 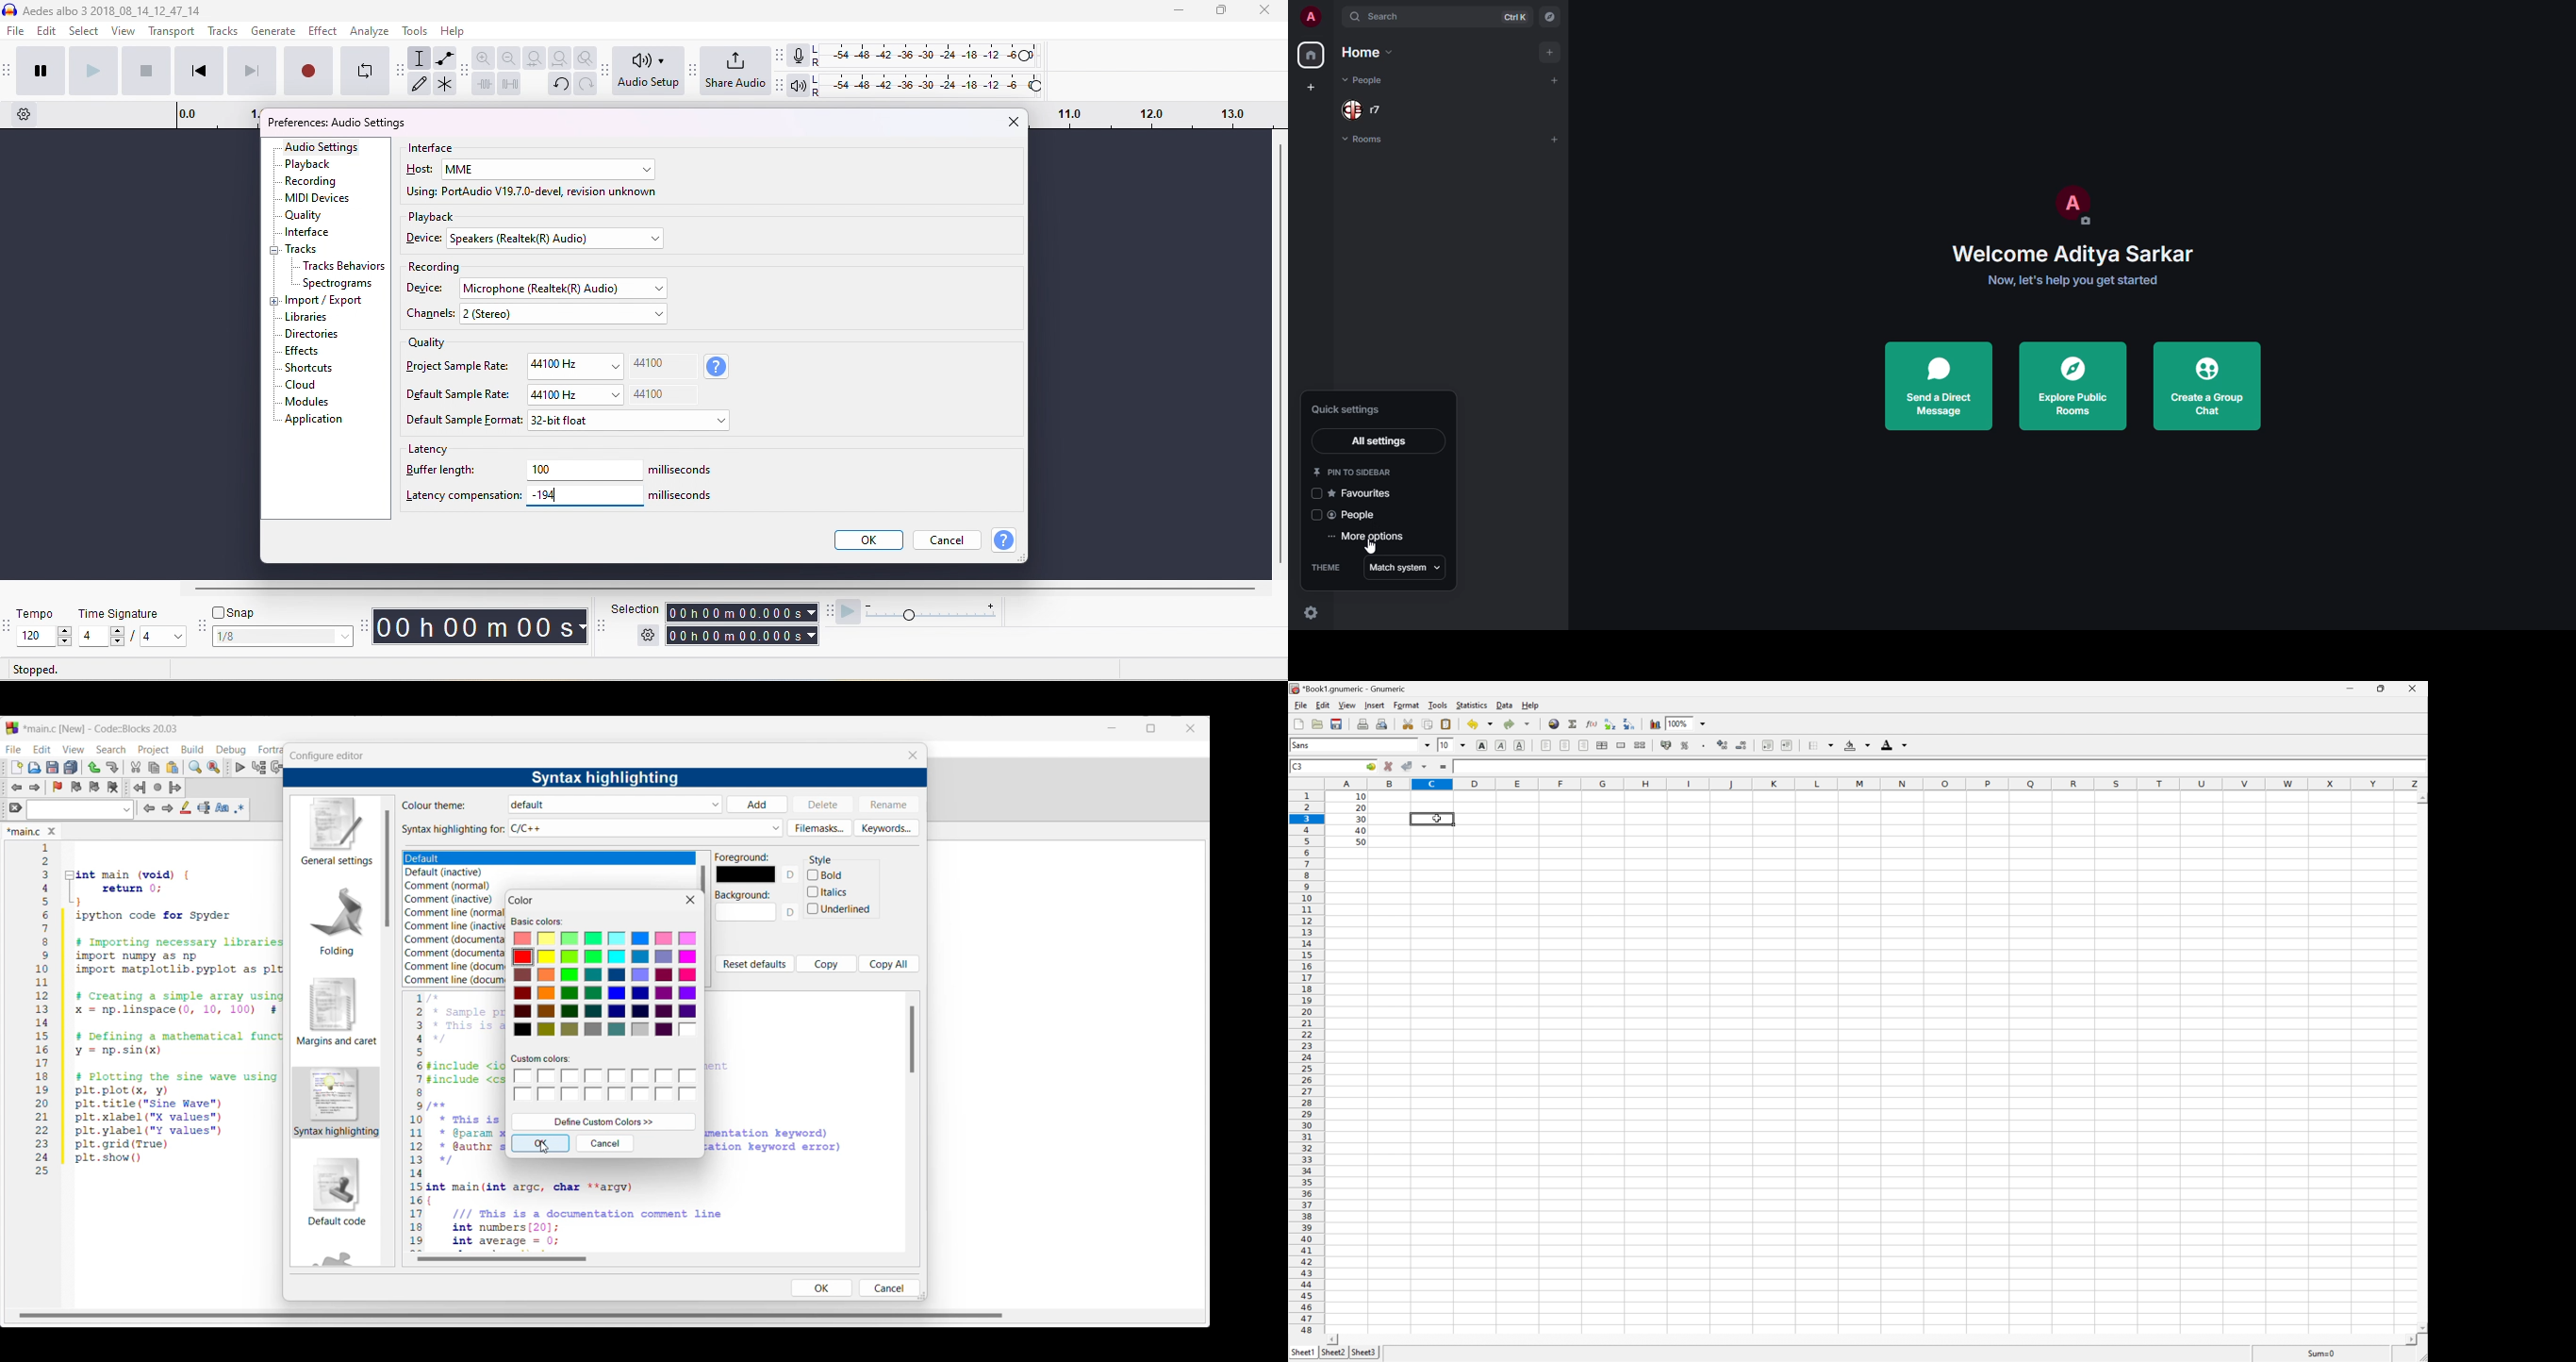 I want to click on Underline text, so click(x=1520, y=747).